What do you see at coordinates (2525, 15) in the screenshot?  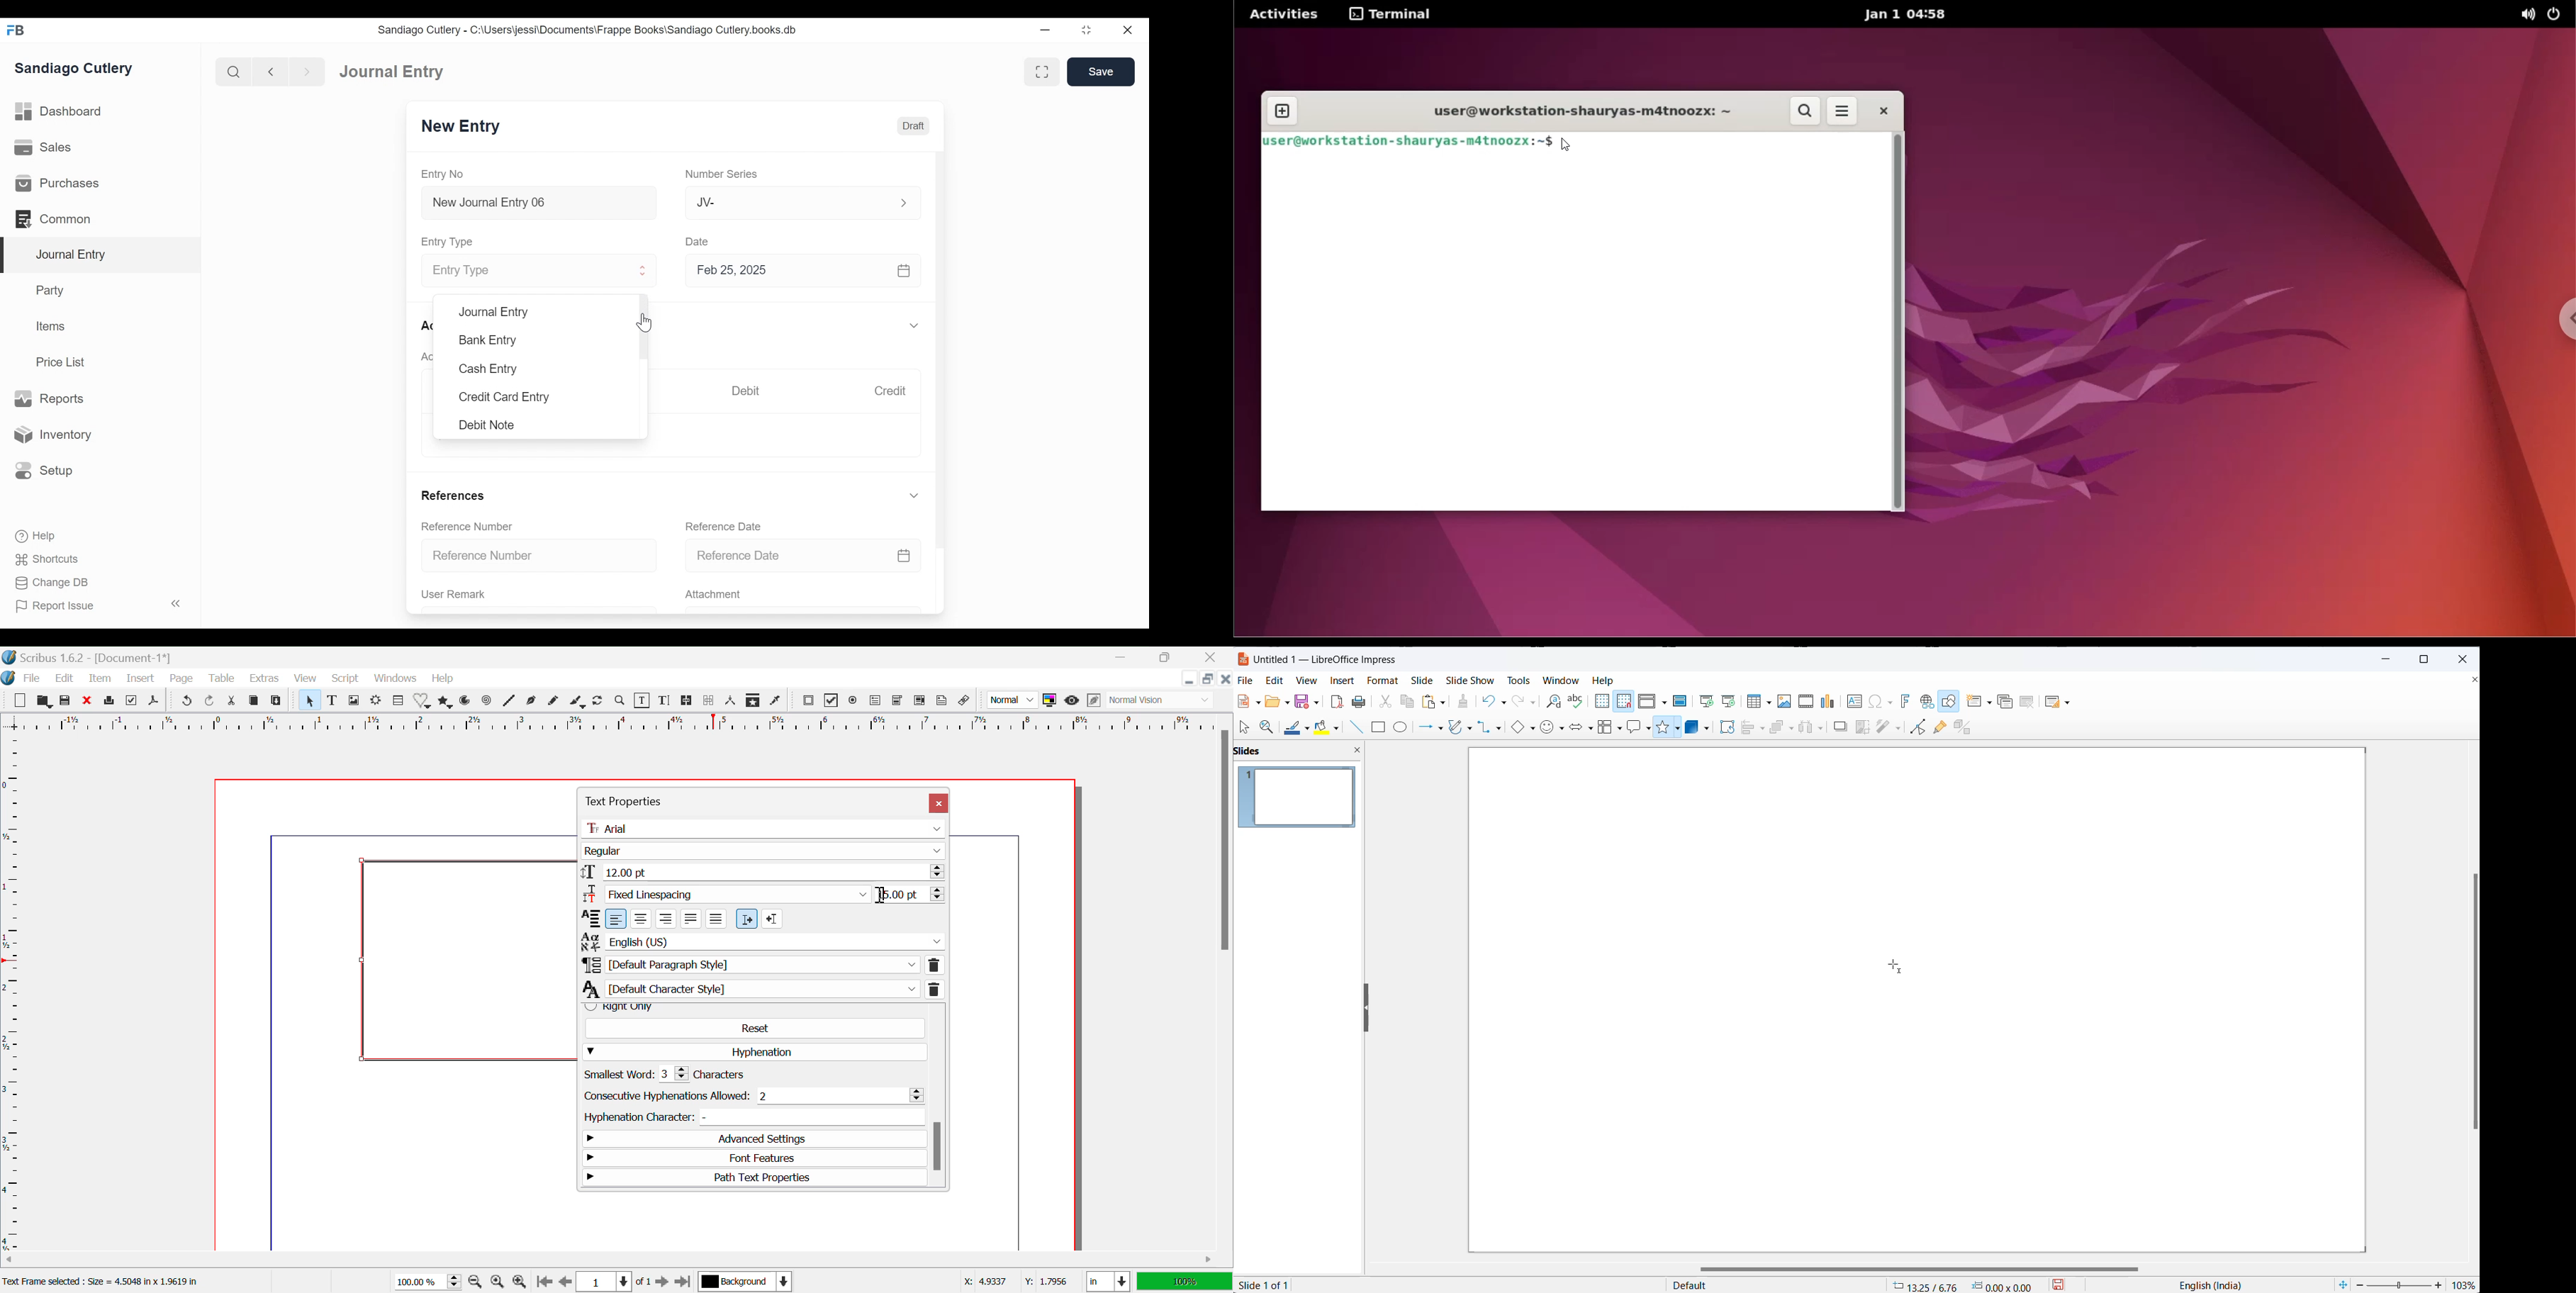 I see `sound options` at bounding box center [2525, 15].